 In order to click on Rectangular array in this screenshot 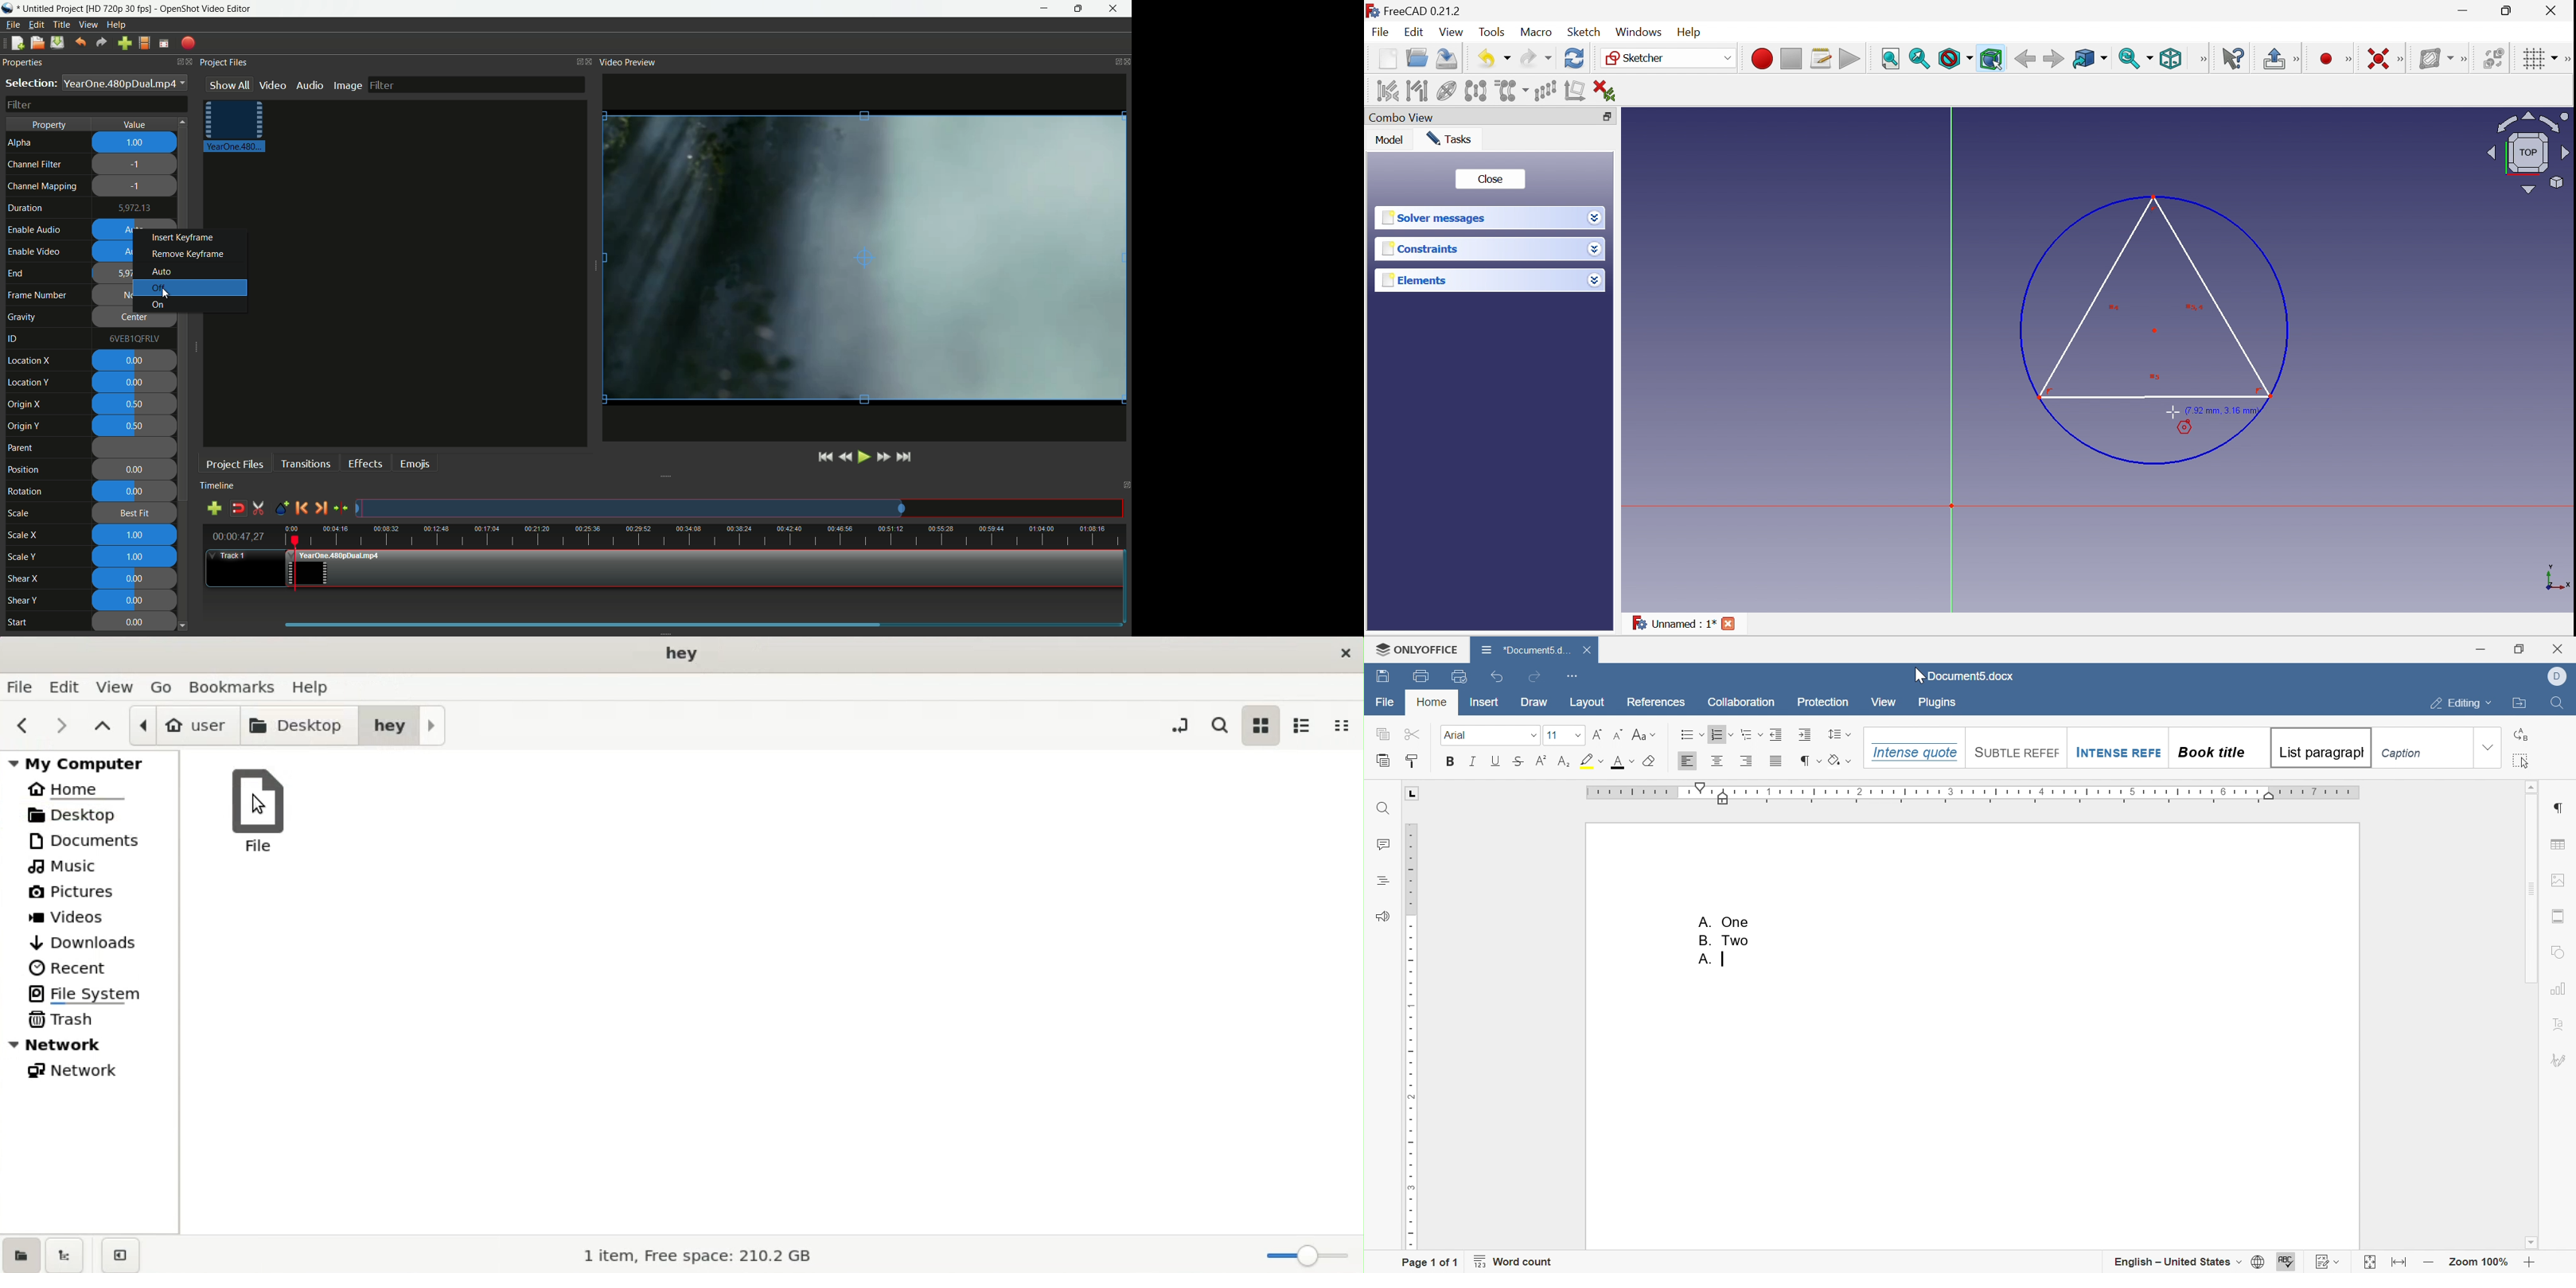, I will do `click(1546, 91)`.